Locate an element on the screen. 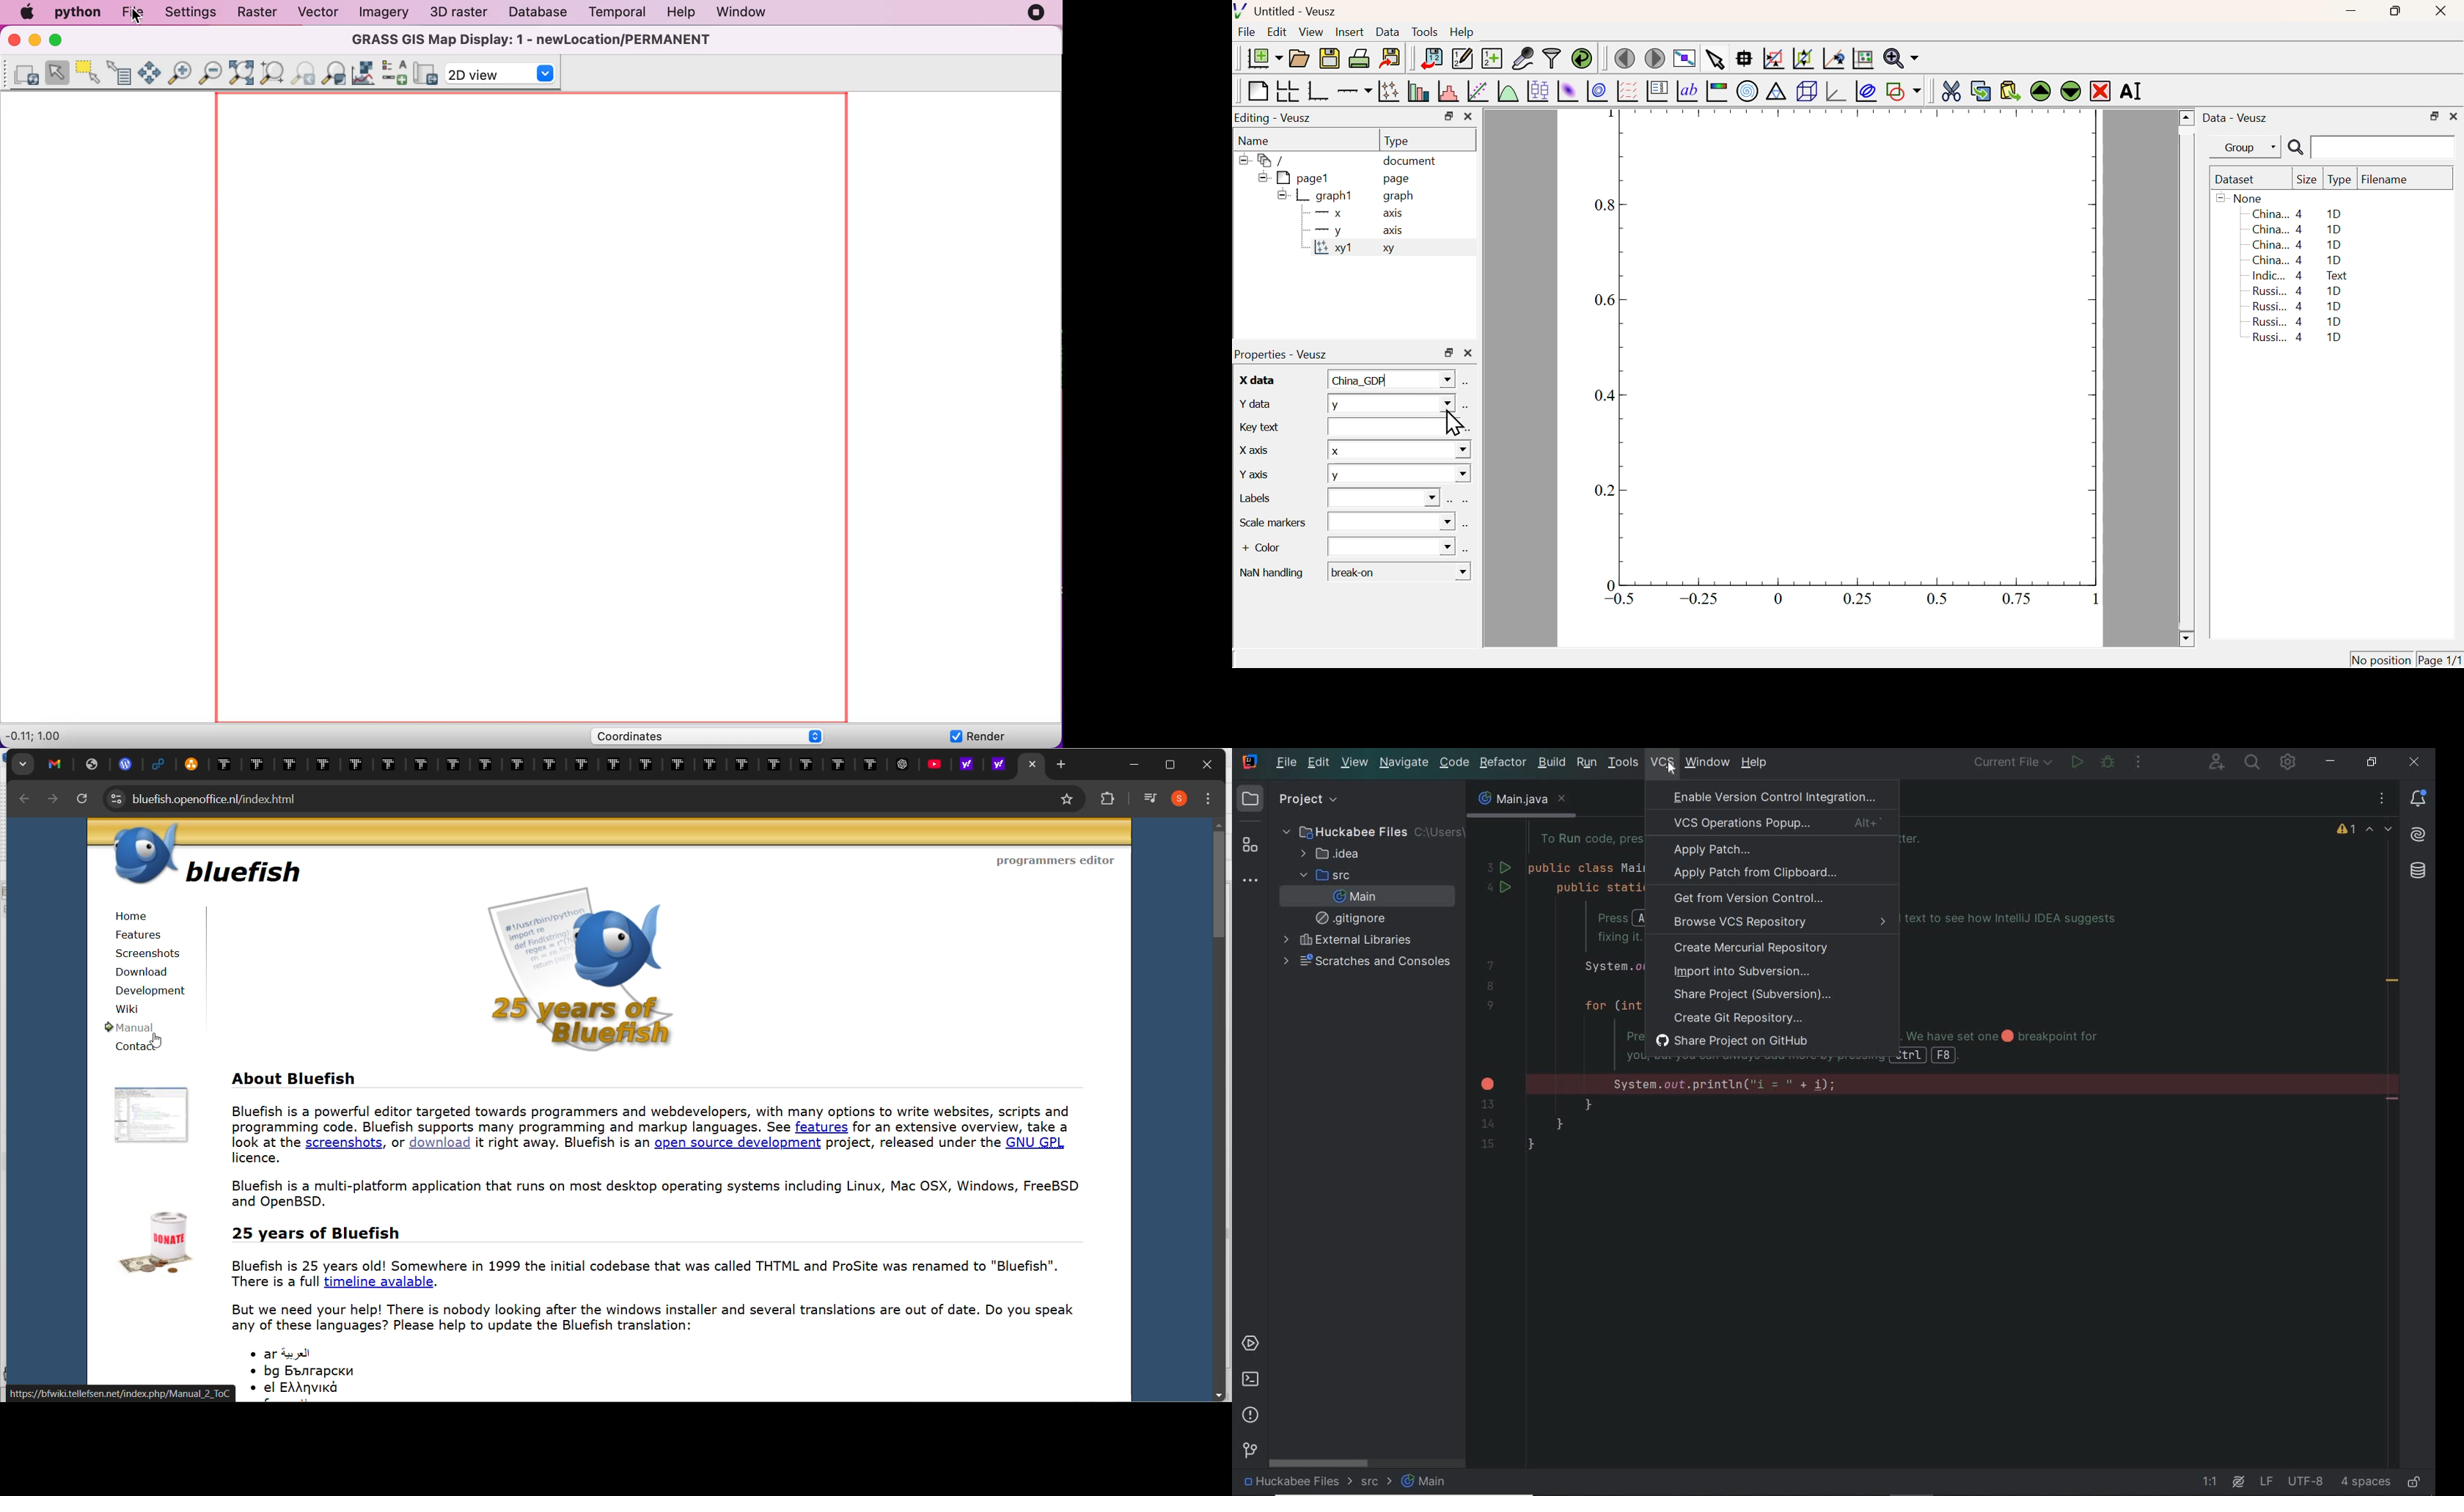 This screenshot has height=1512, width=2464. Restore Down is located at coordinates (1448, 116).